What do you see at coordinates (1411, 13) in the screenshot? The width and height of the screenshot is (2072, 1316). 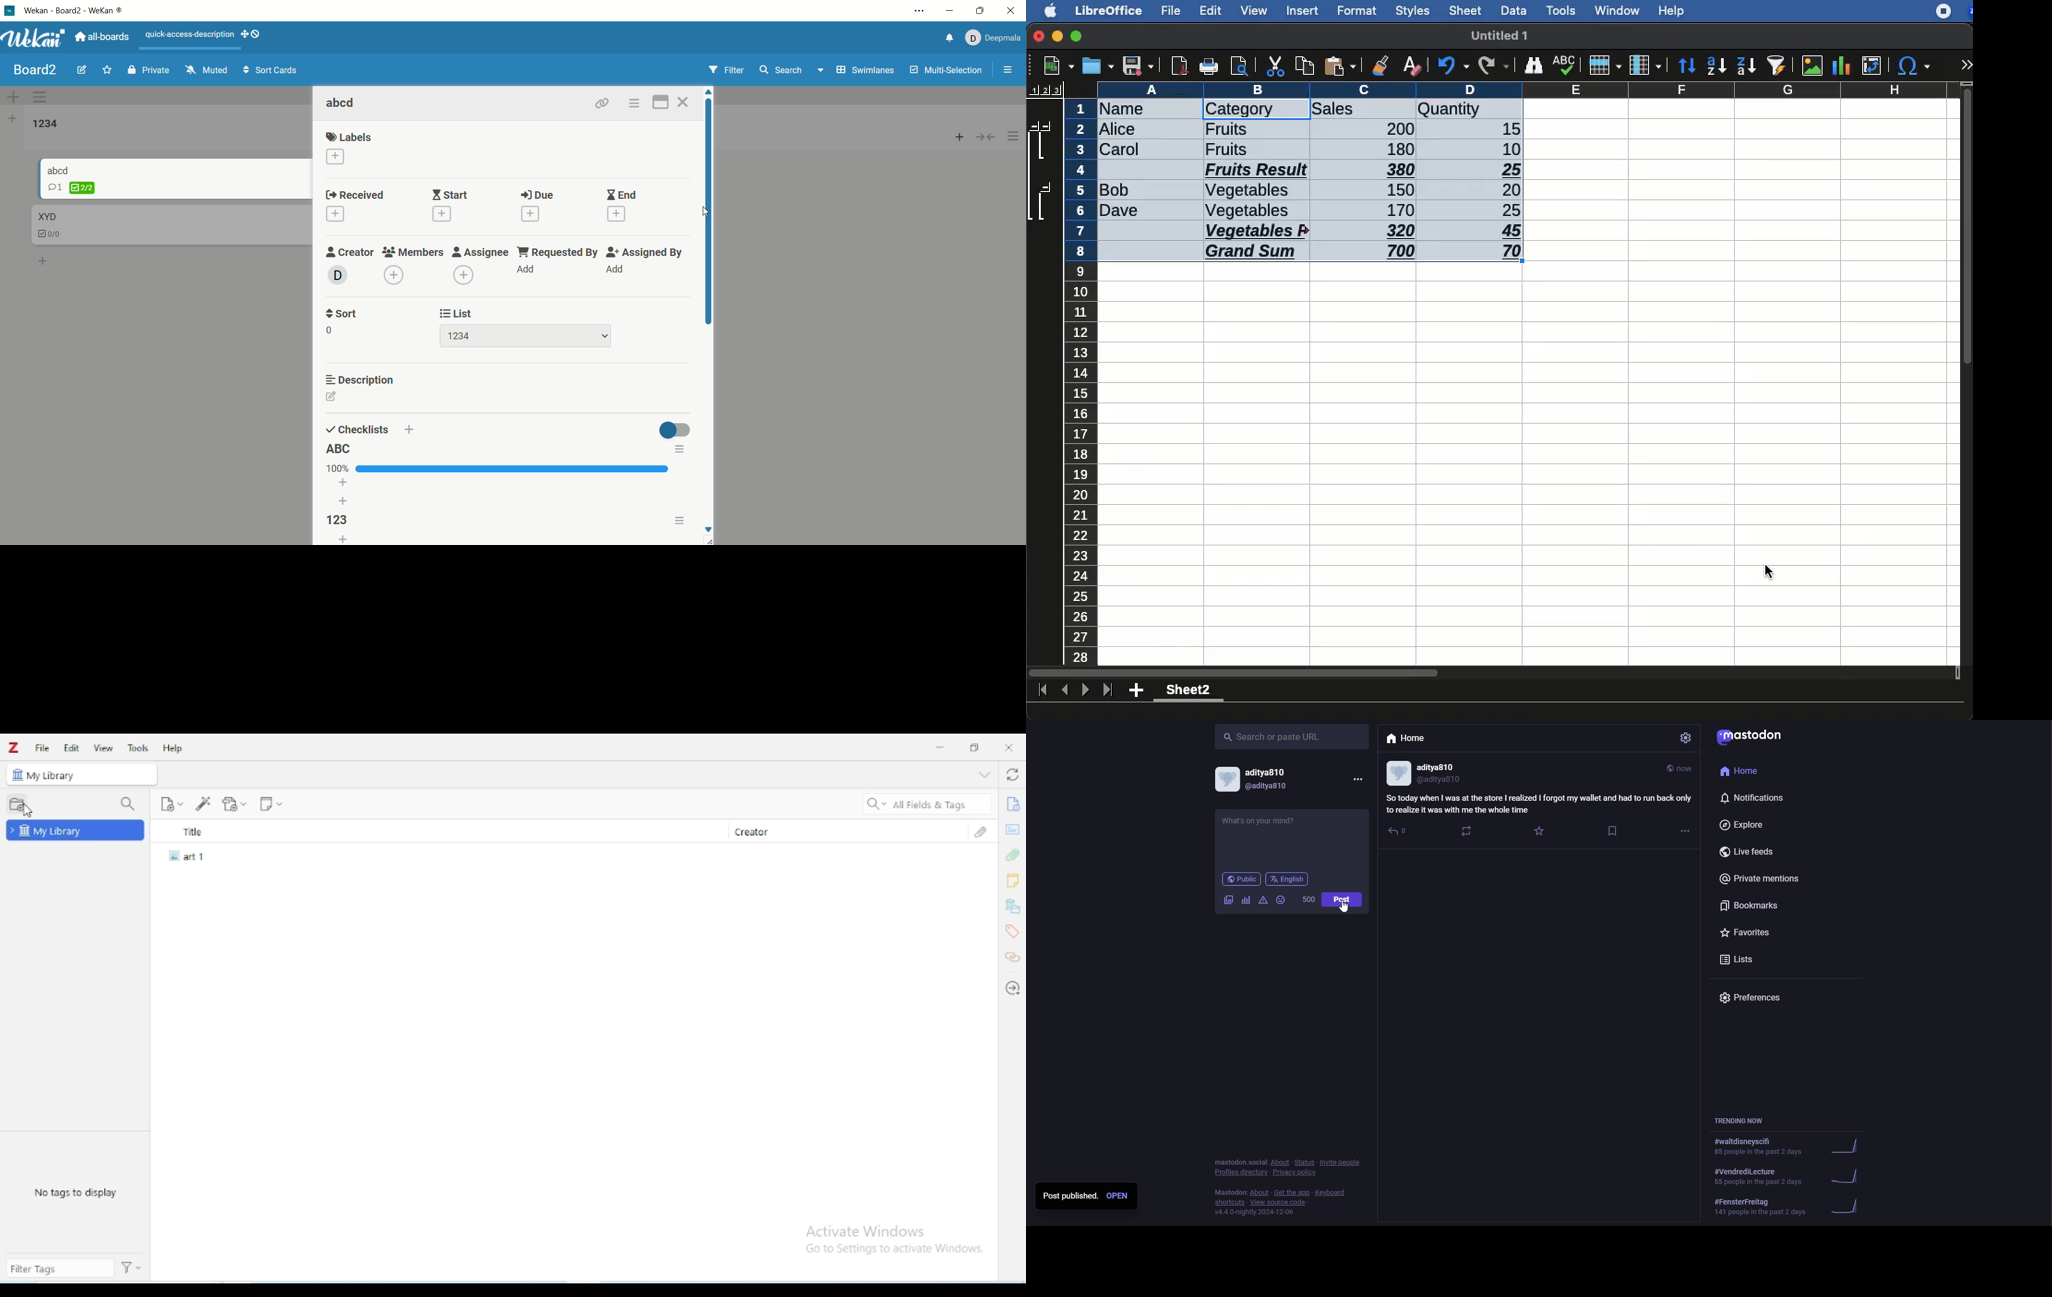 I see `styles` at bounding box center [1411, 13].